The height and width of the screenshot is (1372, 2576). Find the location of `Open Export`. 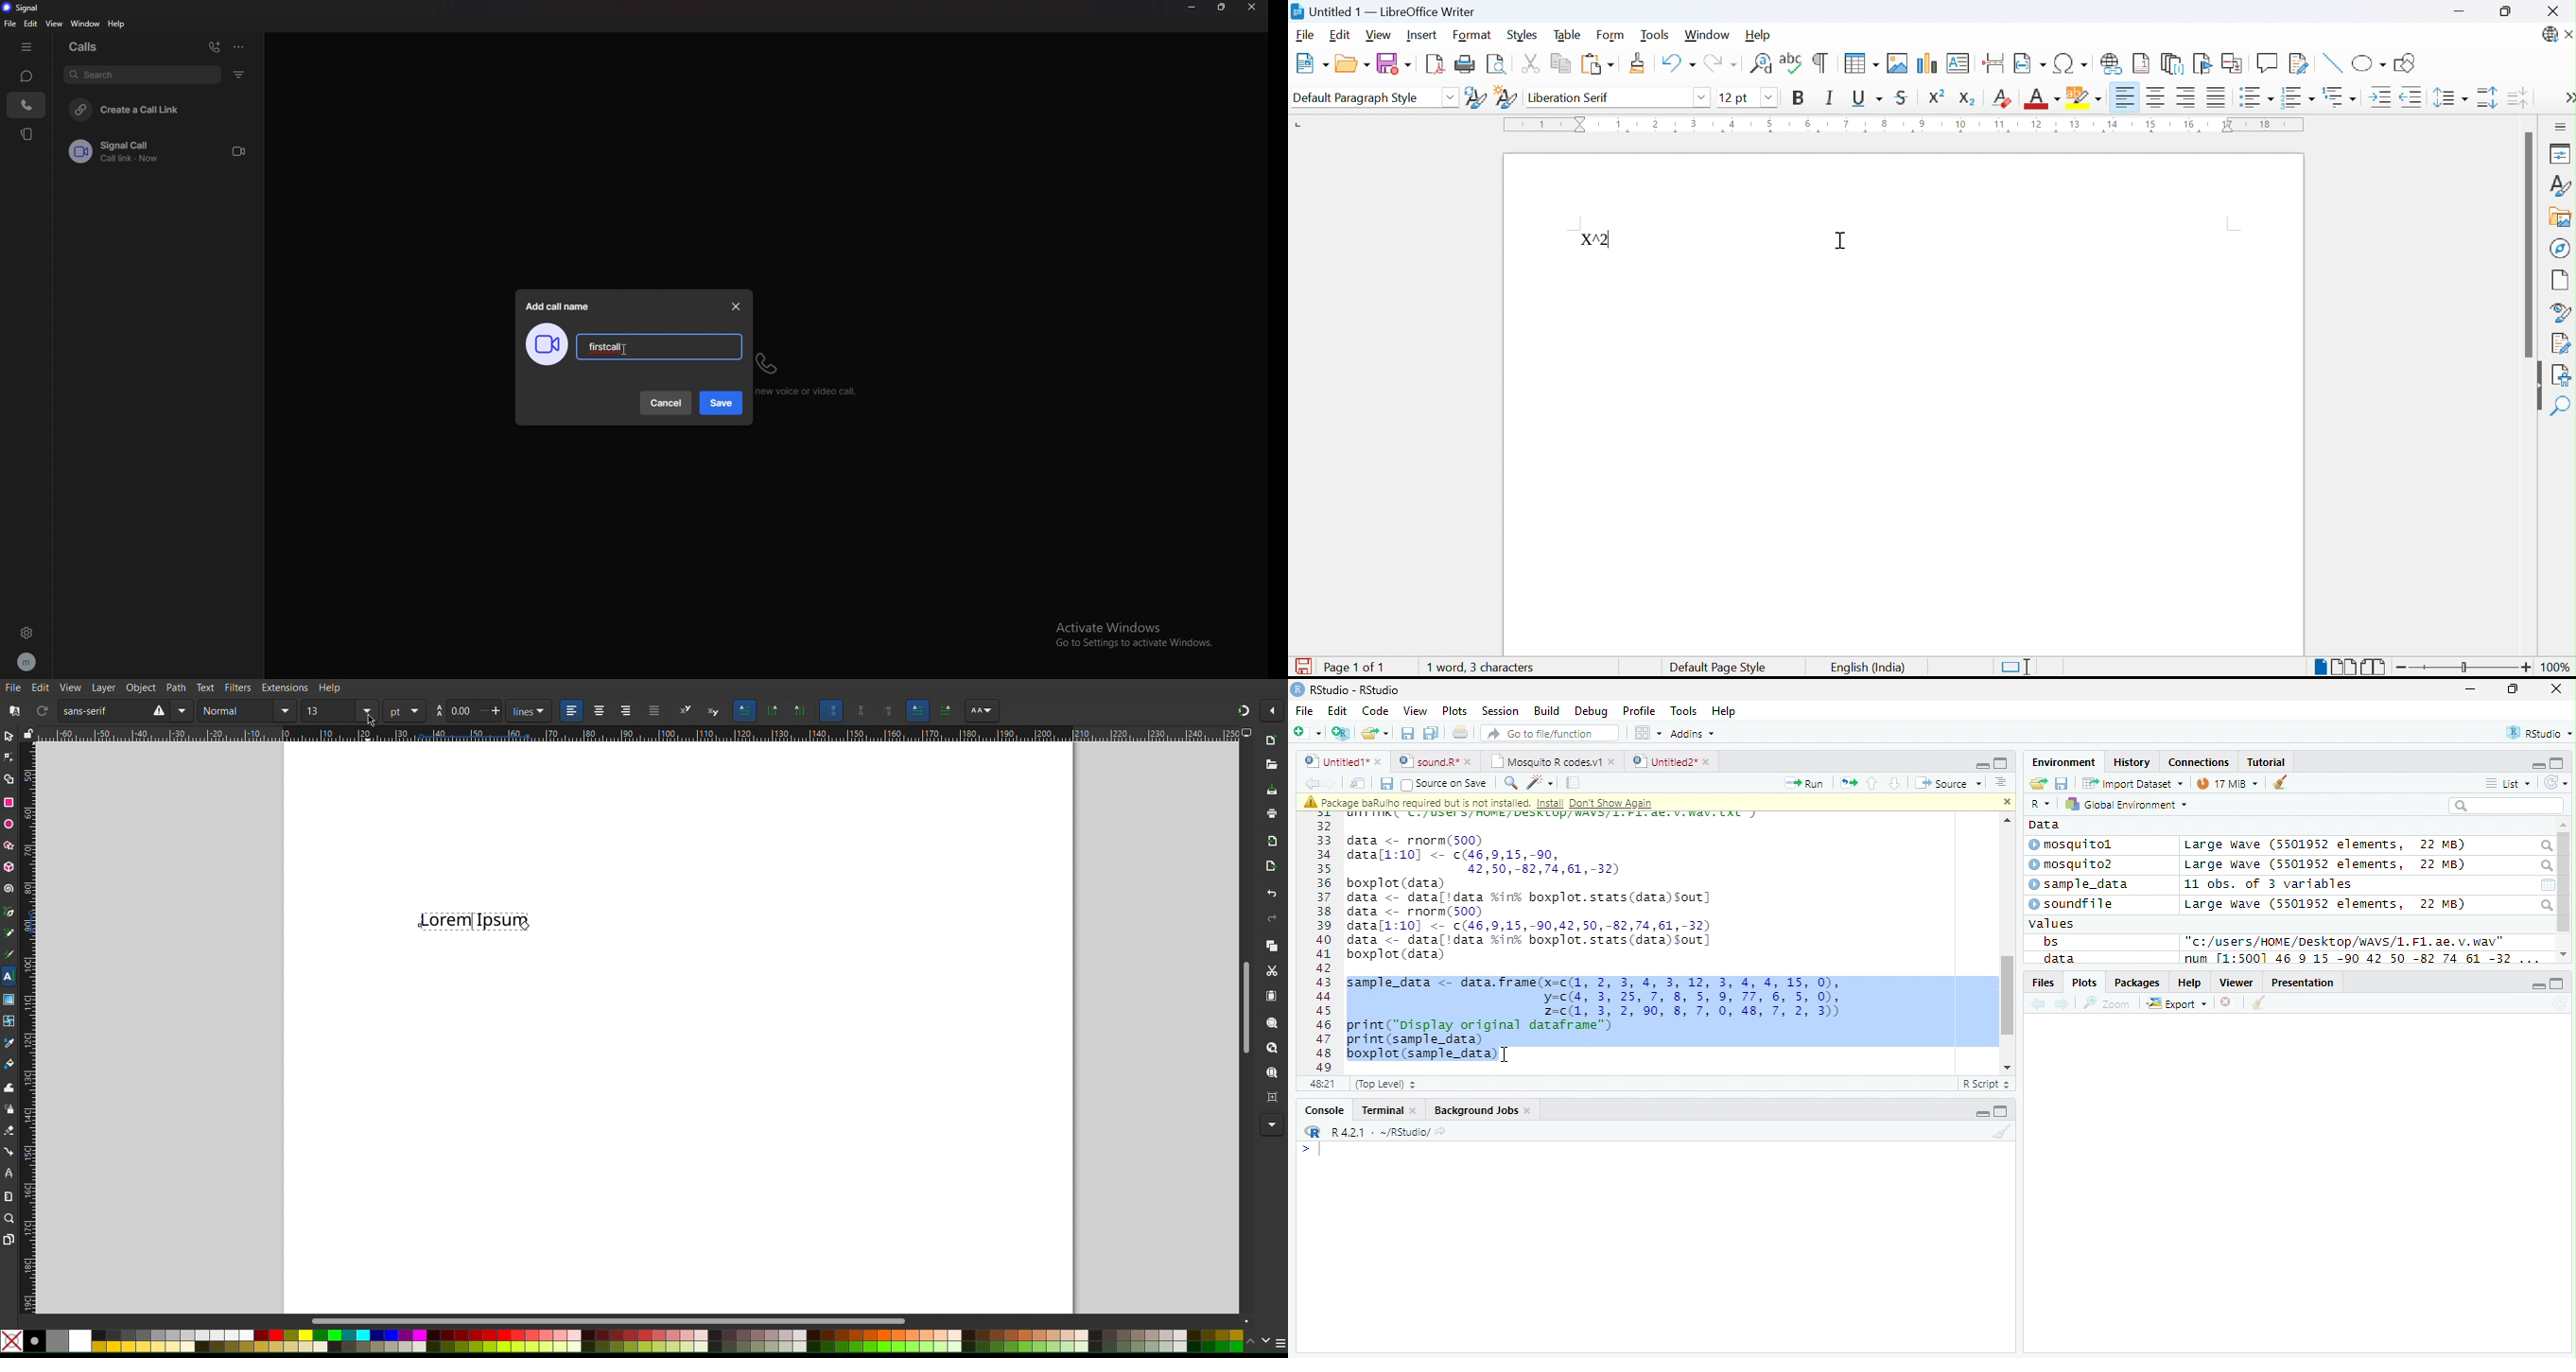

Open Export is located at coordinates (1269, 867).